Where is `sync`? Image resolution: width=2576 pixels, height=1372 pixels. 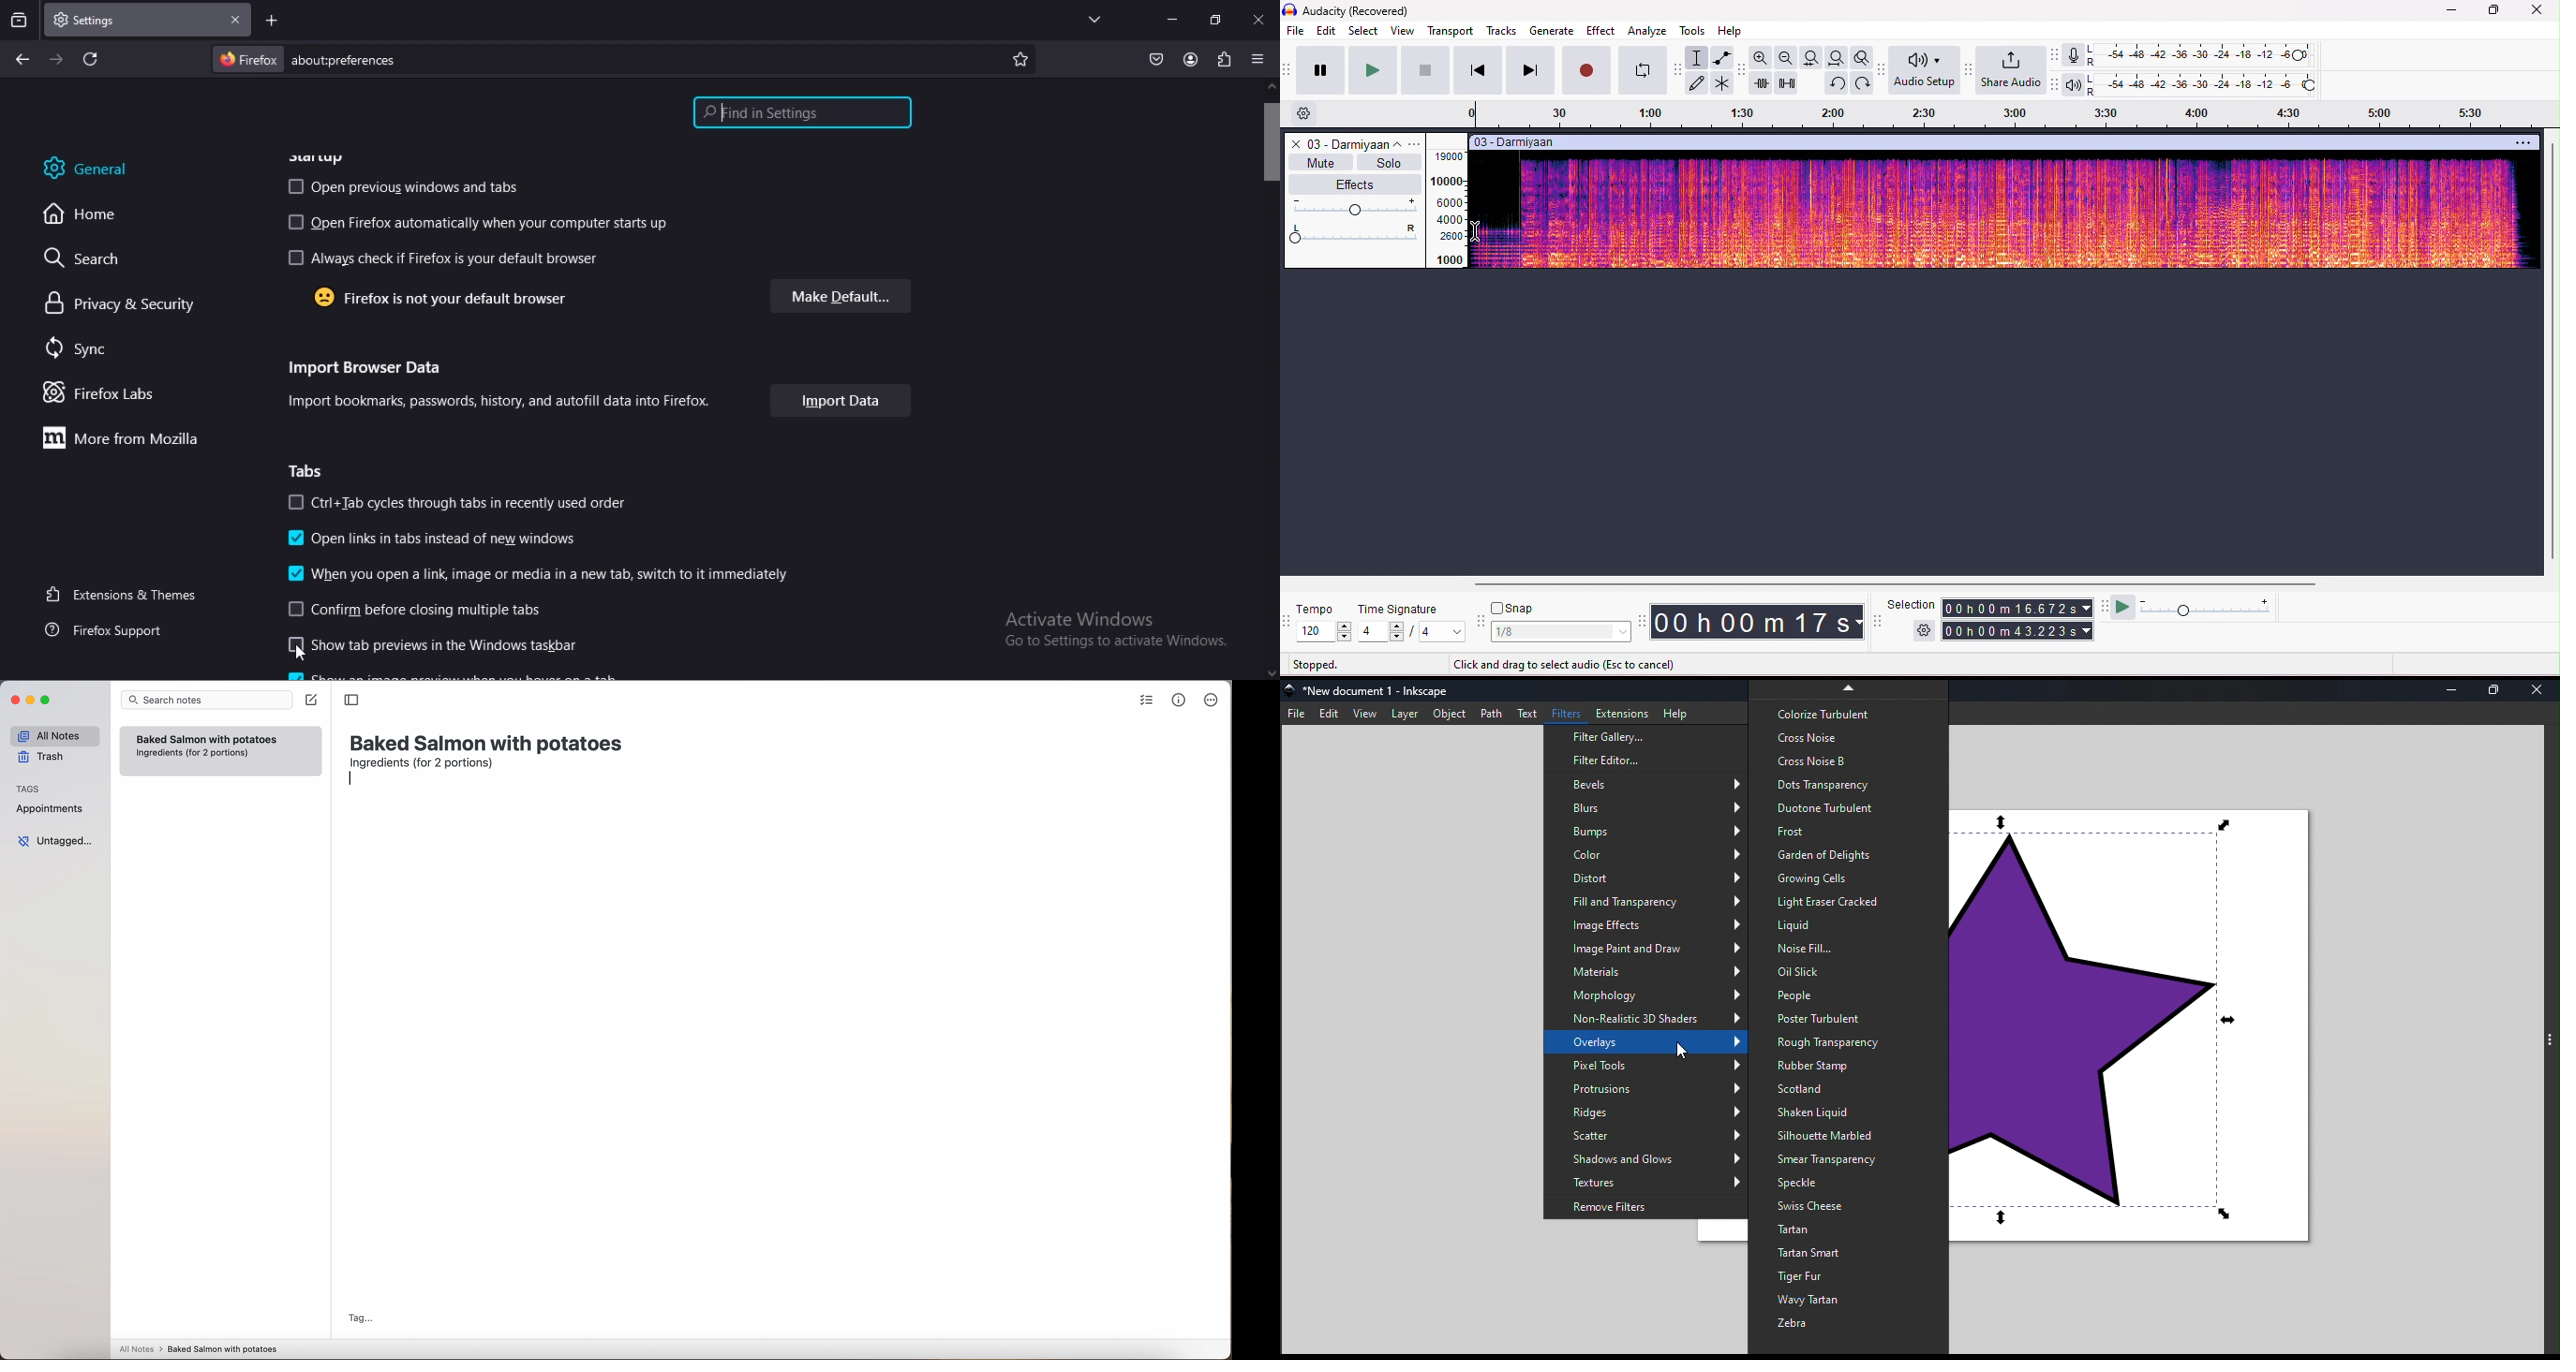
sync is located at coordinates (78, 351).